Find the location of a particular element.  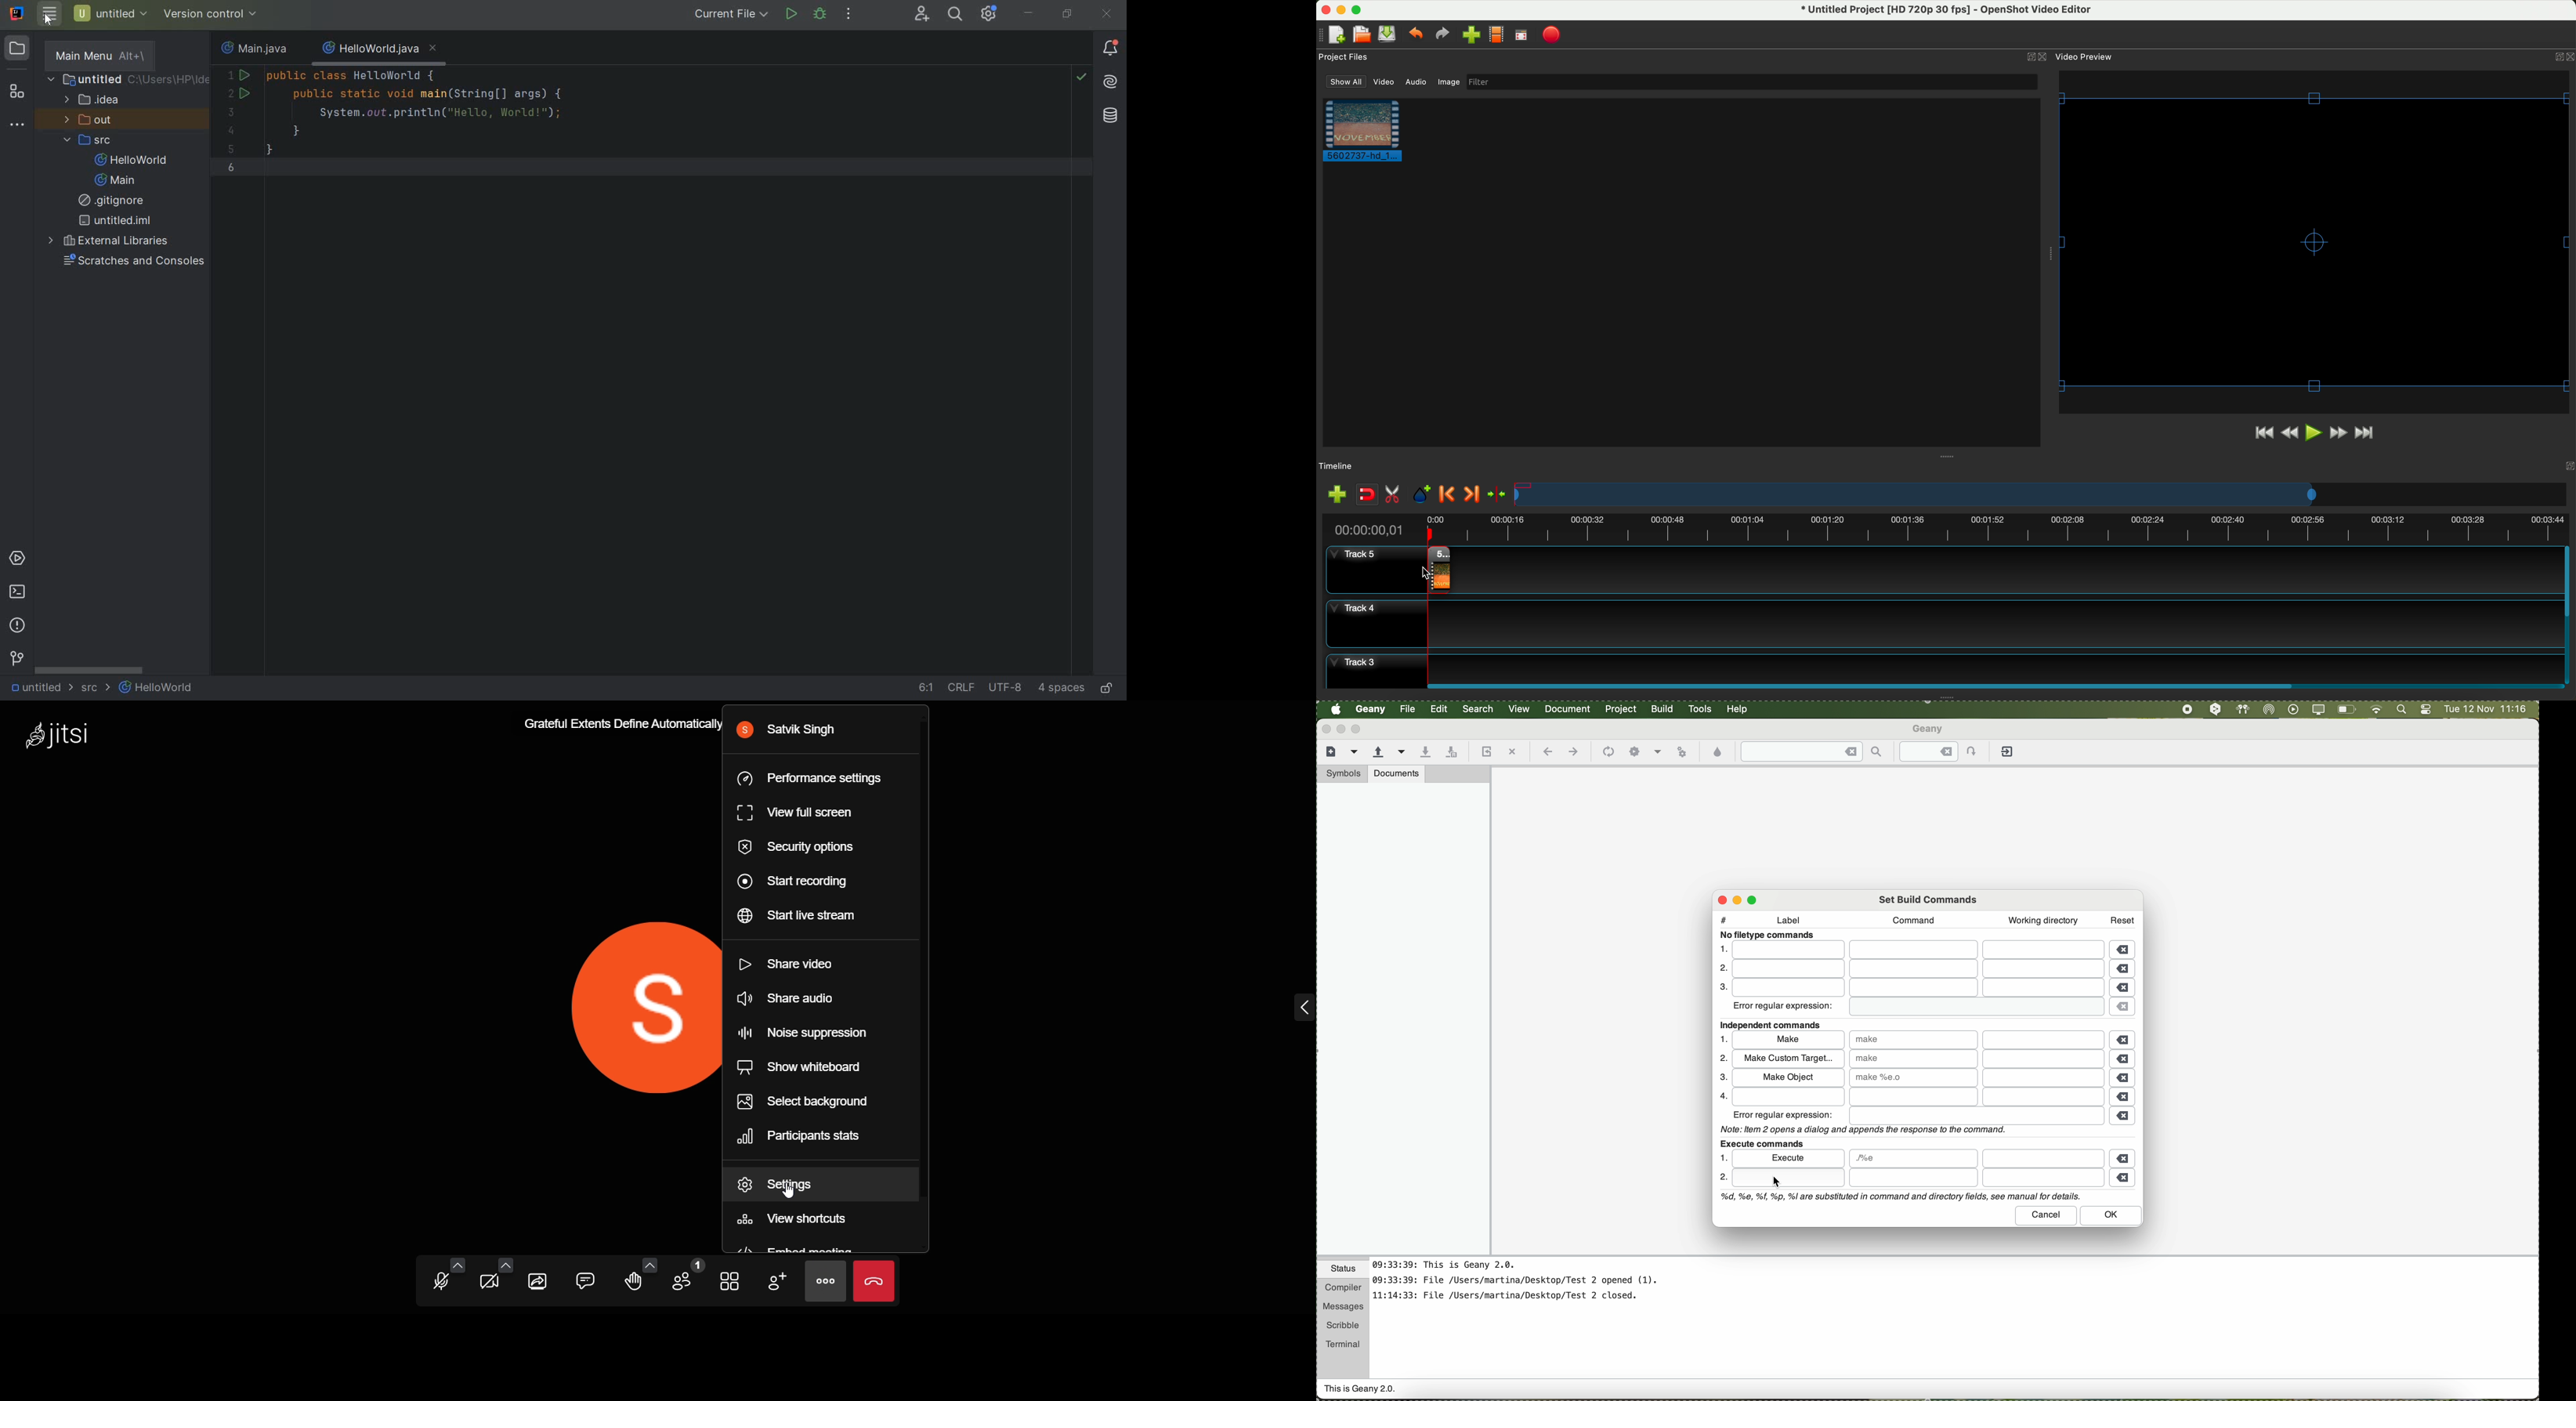

UNTITLED is located at coordinates (40, 688).